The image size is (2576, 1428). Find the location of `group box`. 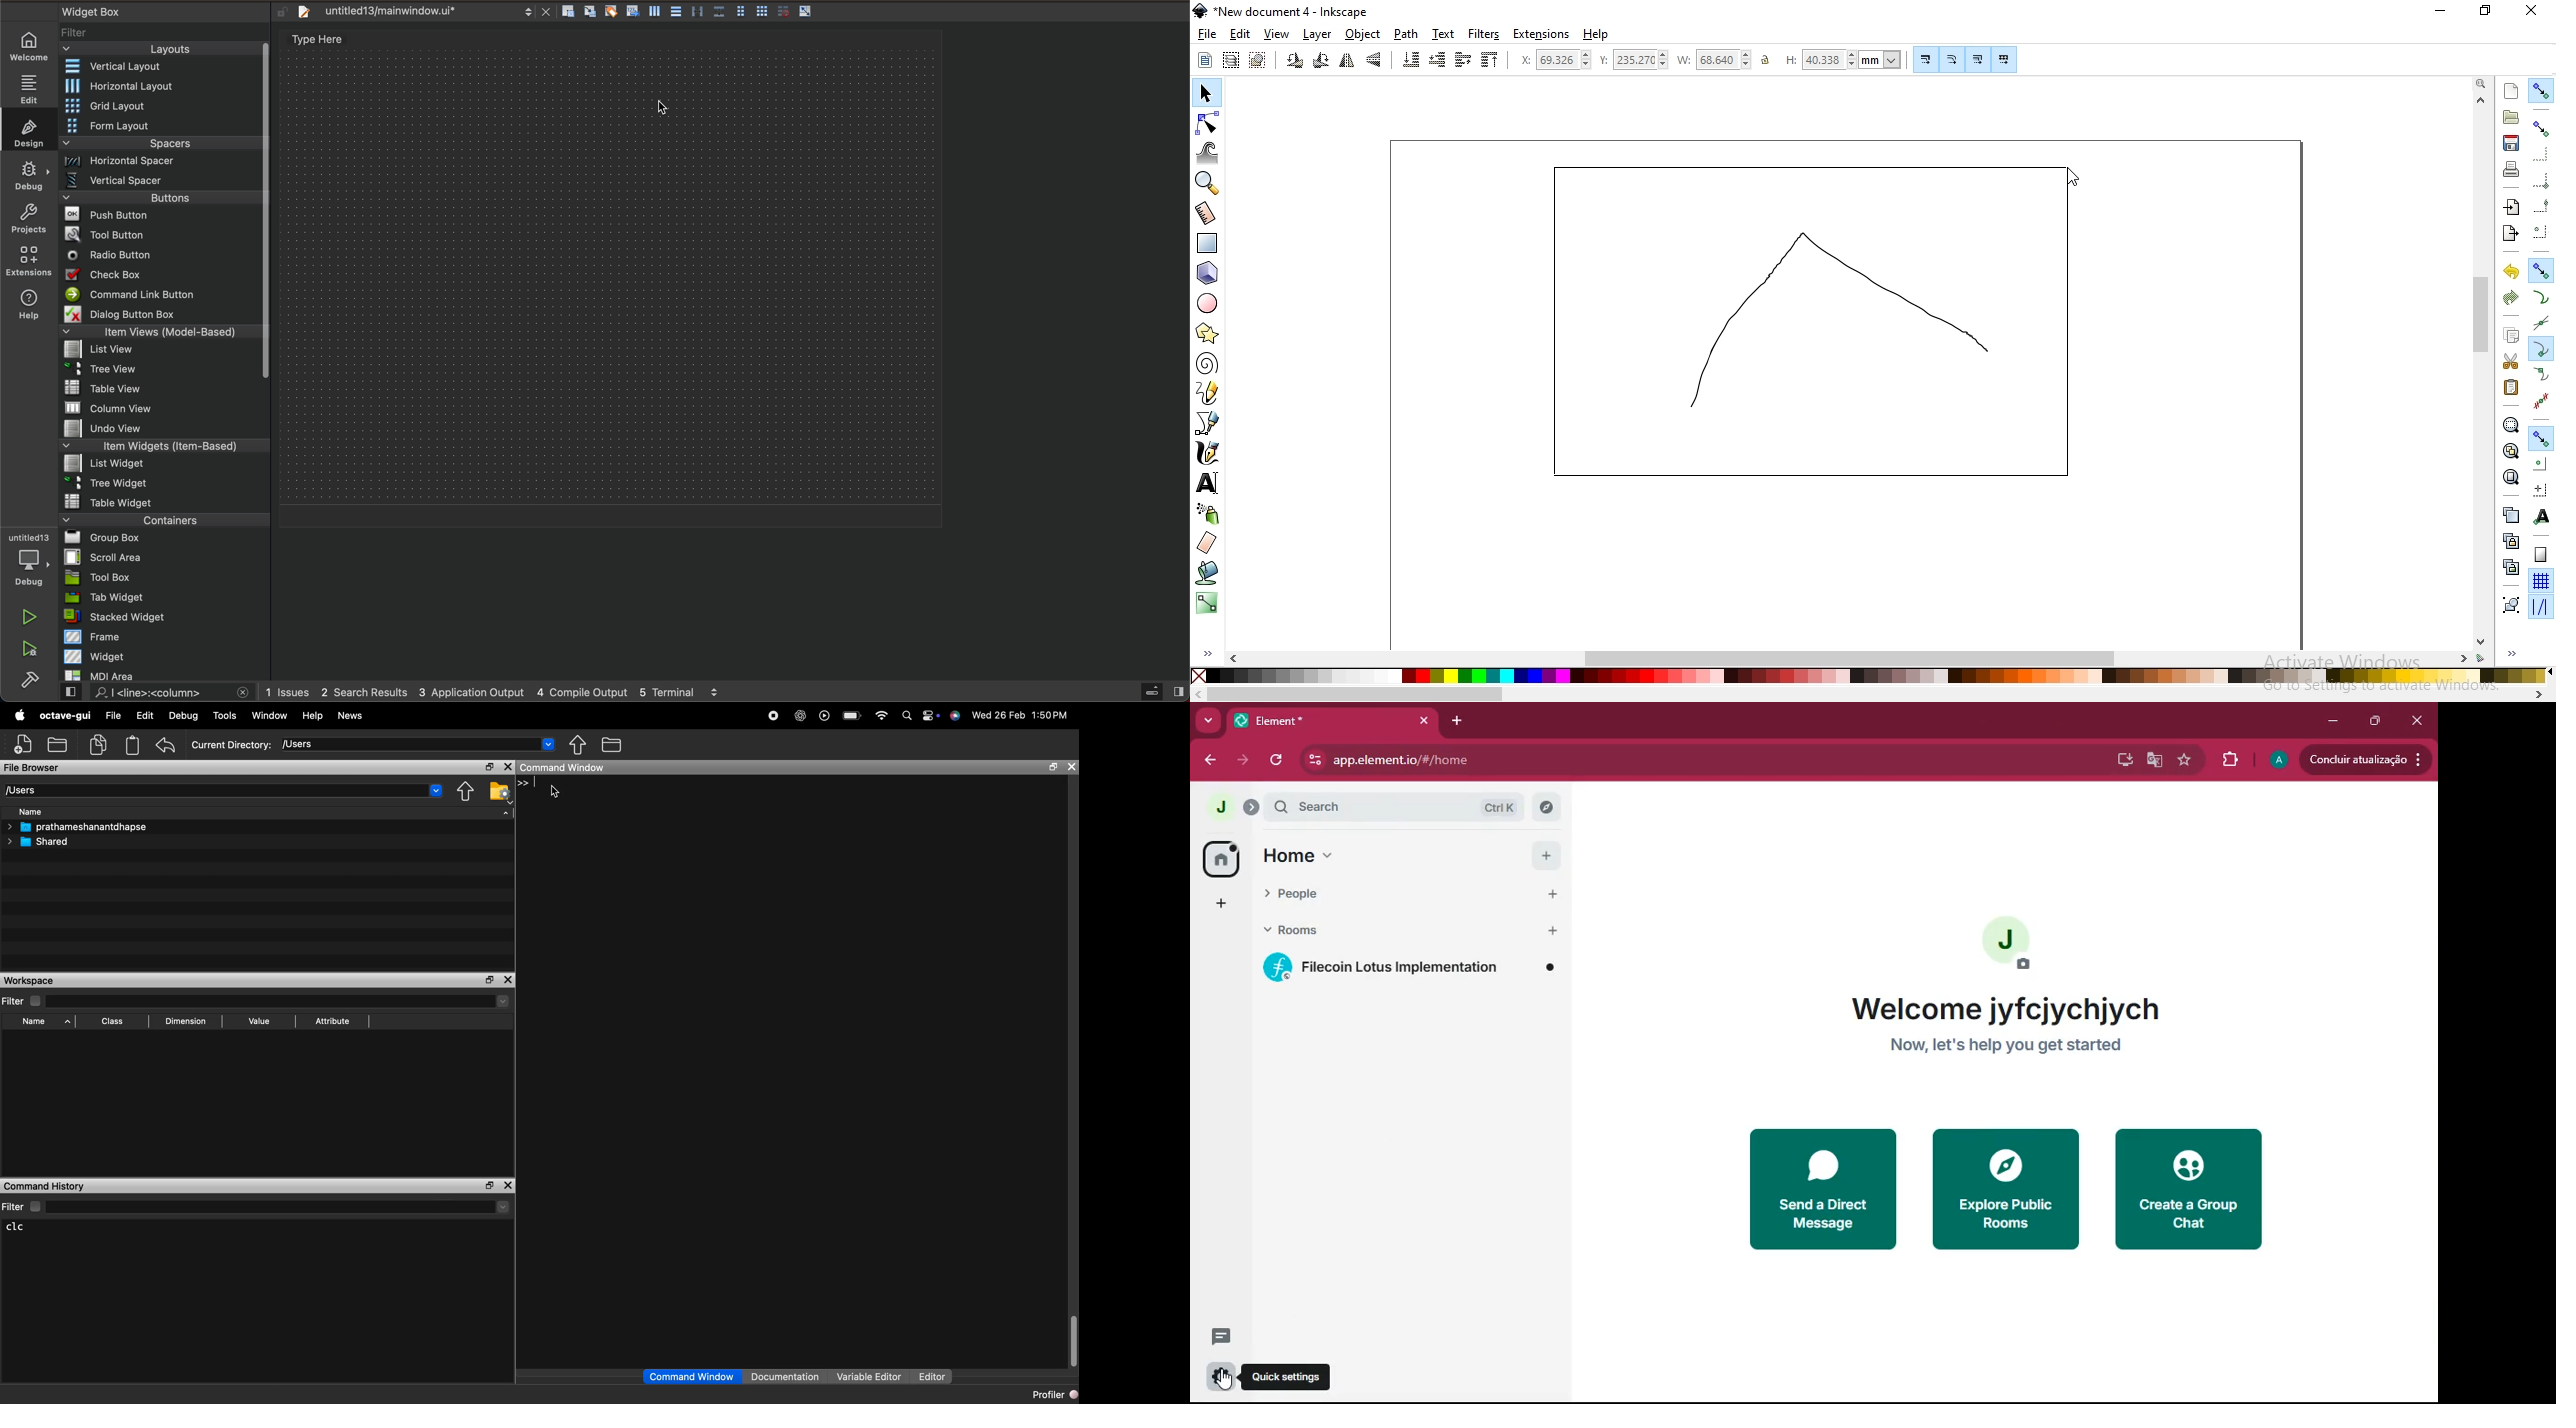

group box is located at coordinates (166, 538).